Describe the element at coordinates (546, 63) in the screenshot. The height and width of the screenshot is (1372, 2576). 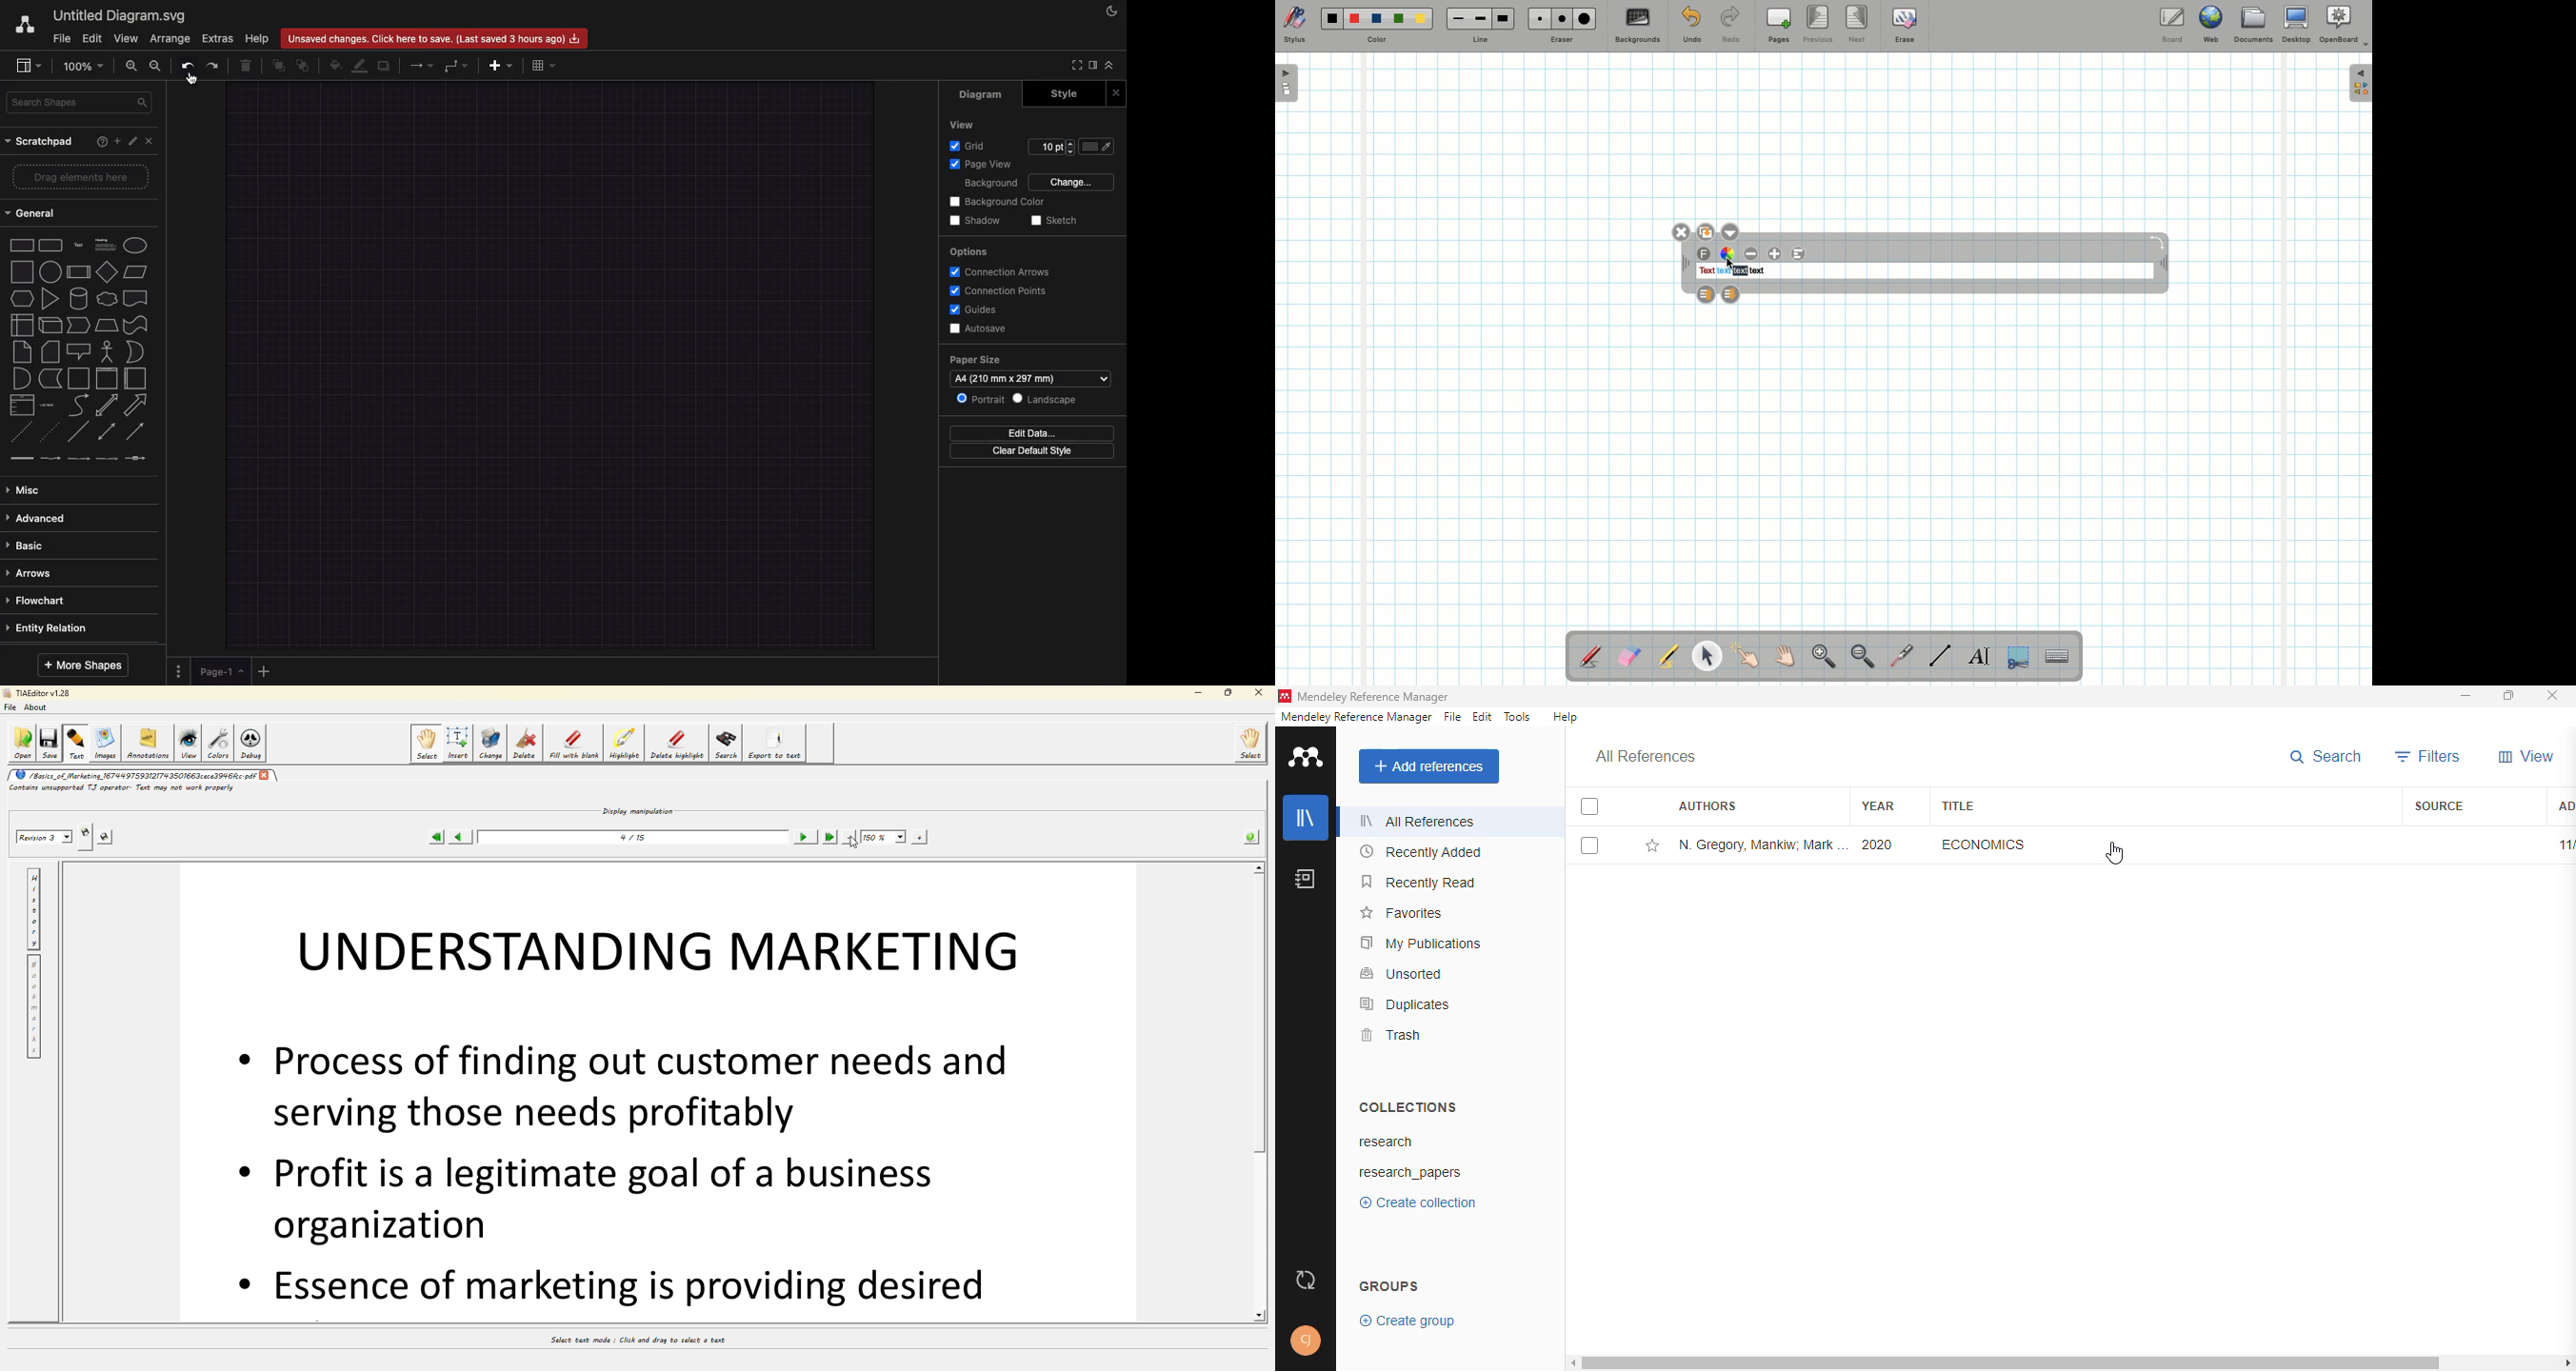
I see `Table` at that location.